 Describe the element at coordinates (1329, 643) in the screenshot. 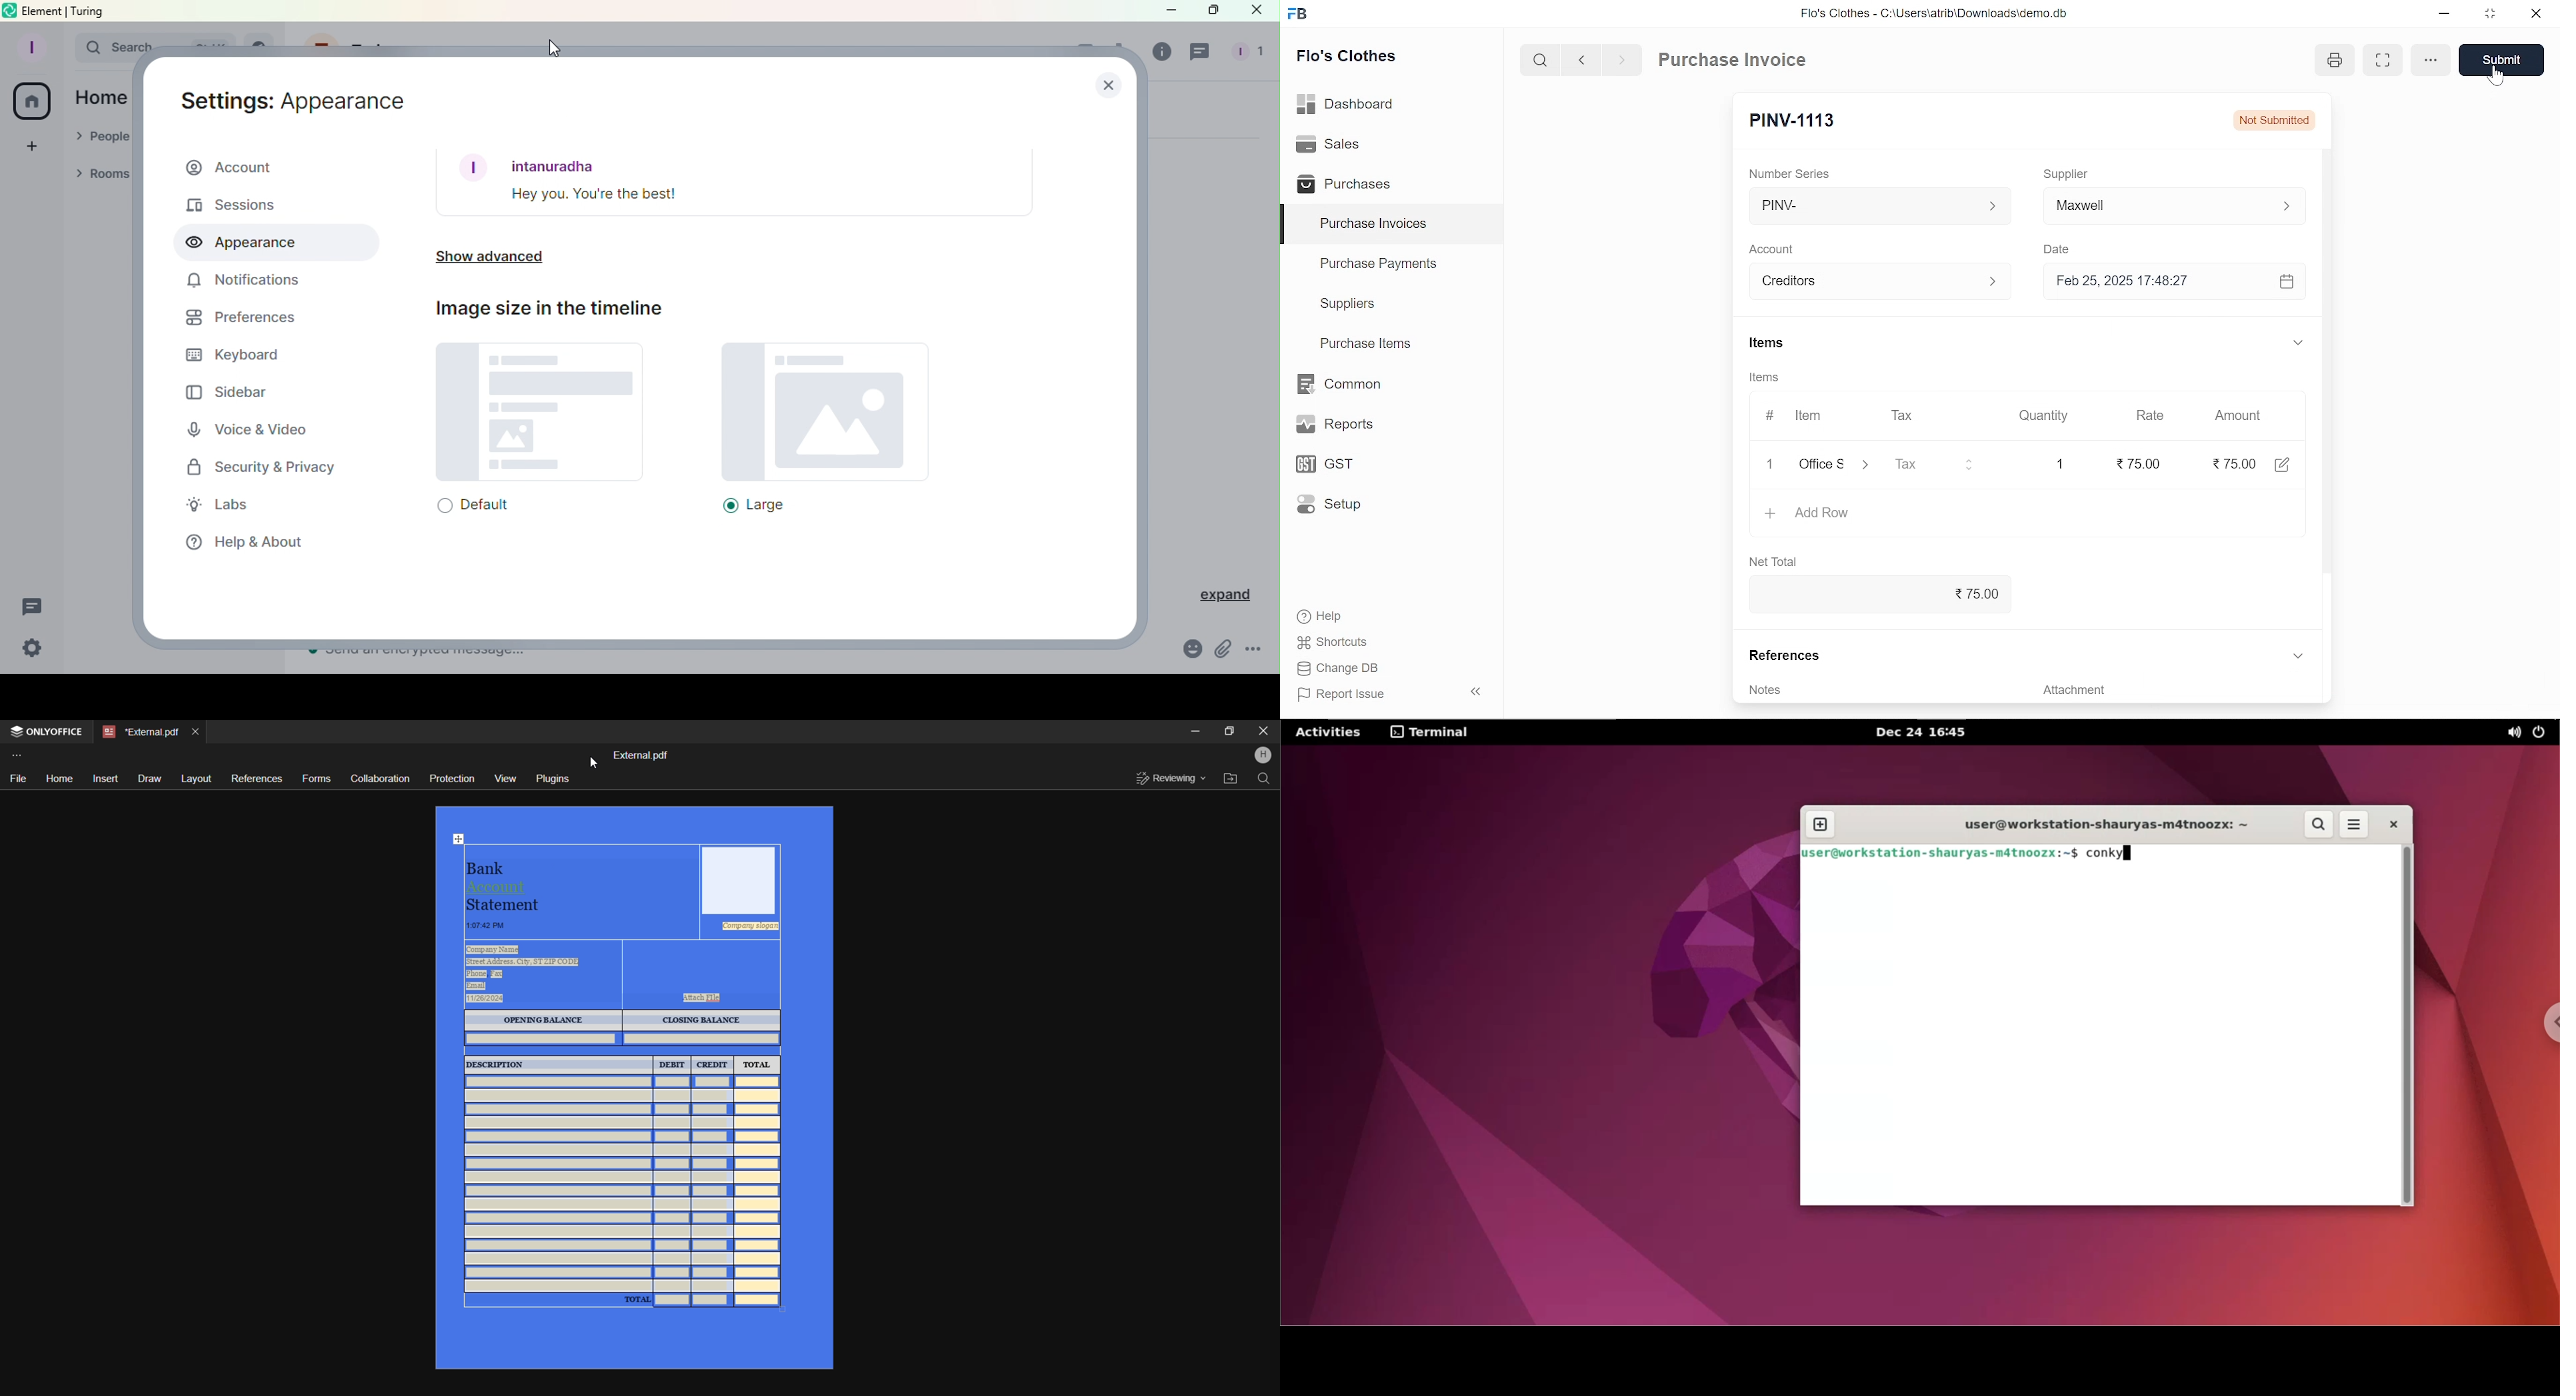

I see `Shortcuts` at that location.